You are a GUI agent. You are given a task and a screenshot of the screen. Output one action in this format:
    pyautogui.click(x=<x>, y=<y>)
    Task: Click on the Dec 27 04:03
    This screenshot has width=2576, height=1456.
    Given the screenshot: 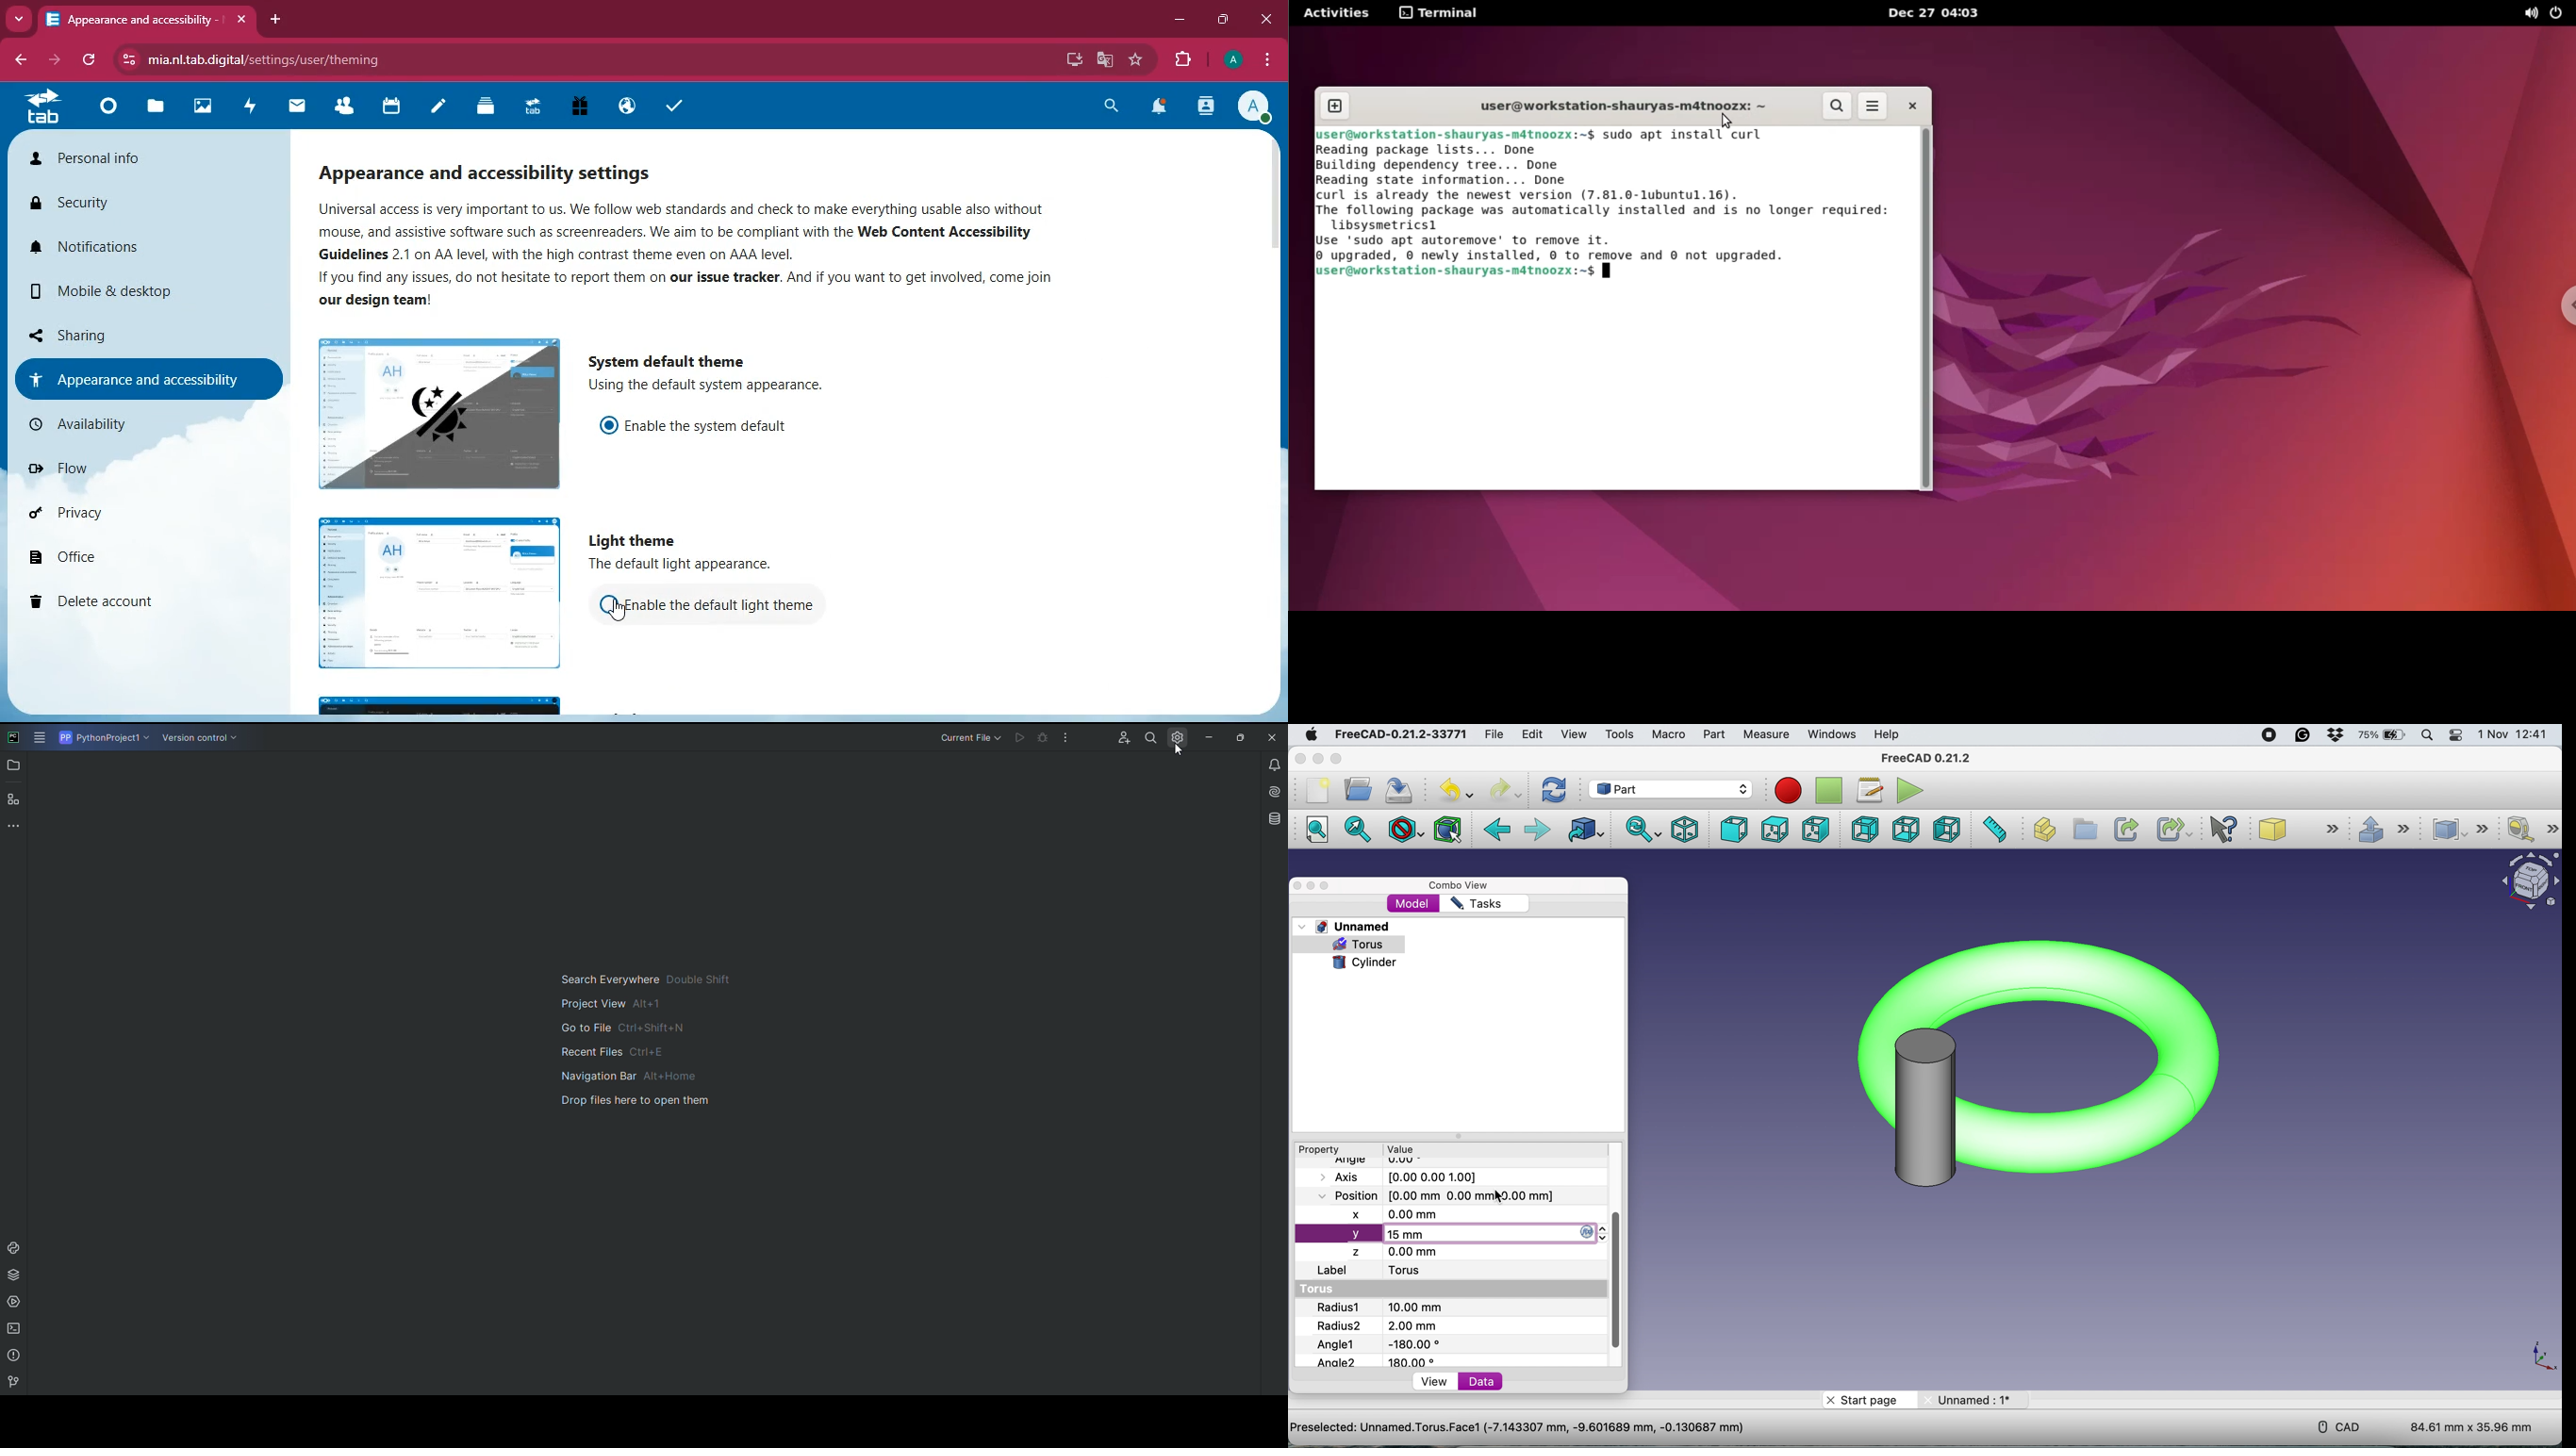 What is the action you would take?
    pyautogui.click(x=1937, y=13)
    